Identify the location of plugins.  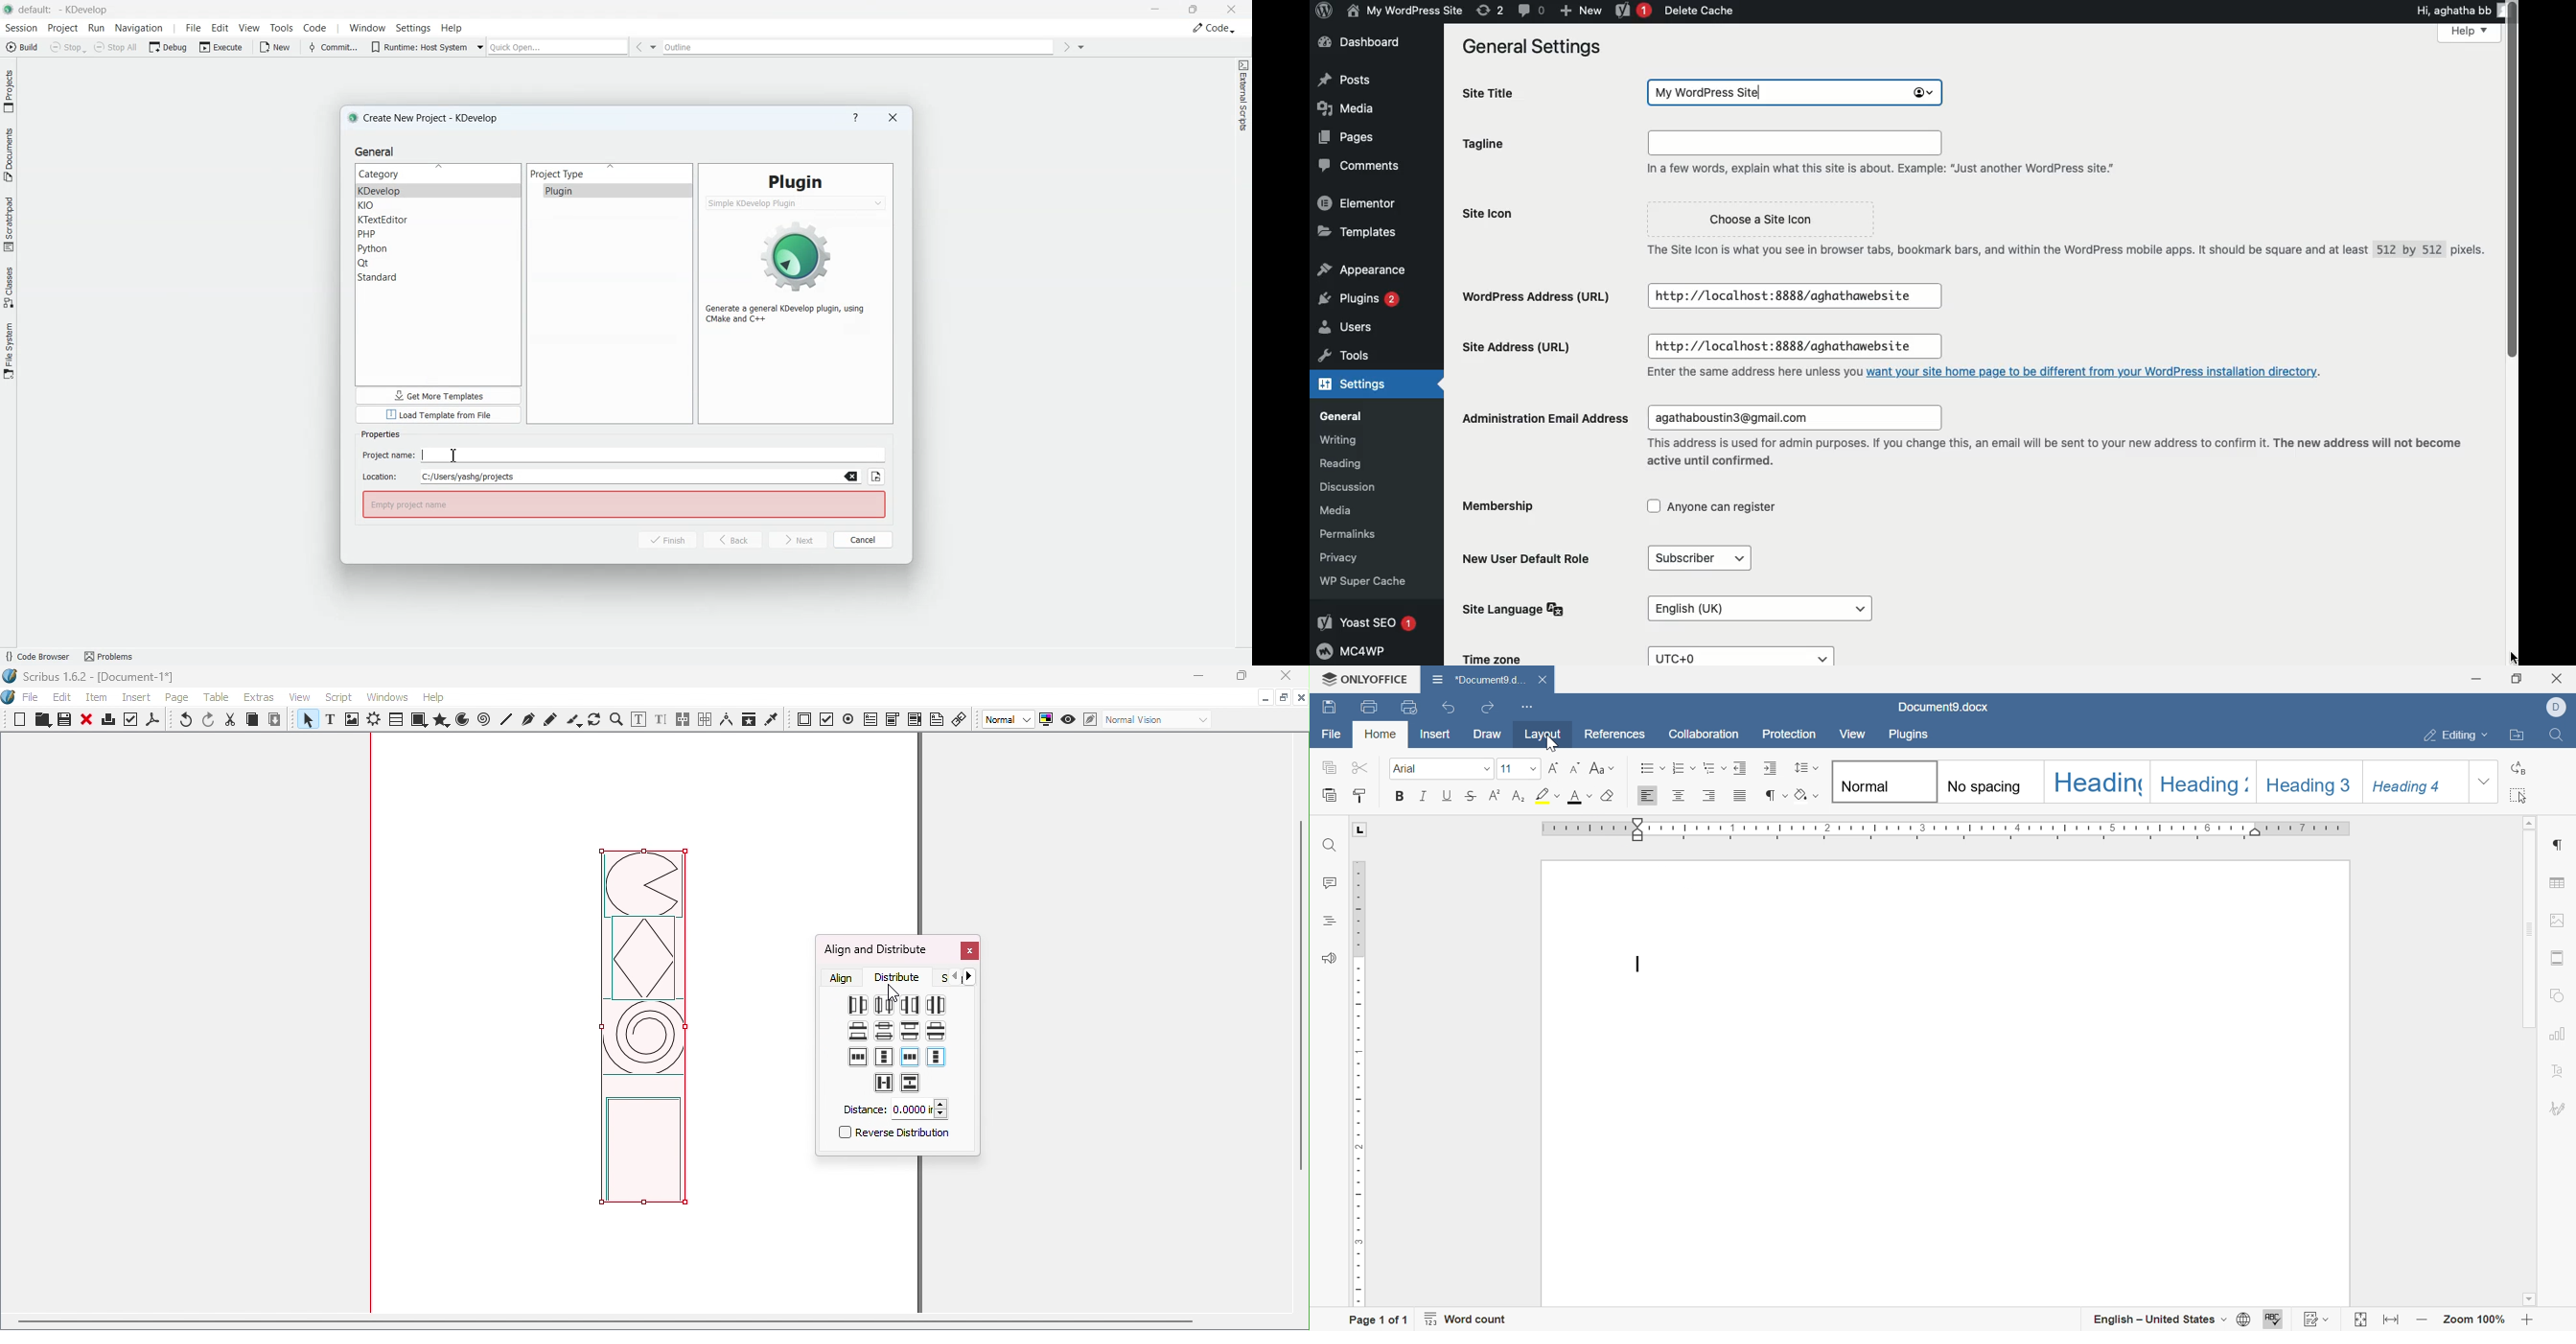
(1906, 733).